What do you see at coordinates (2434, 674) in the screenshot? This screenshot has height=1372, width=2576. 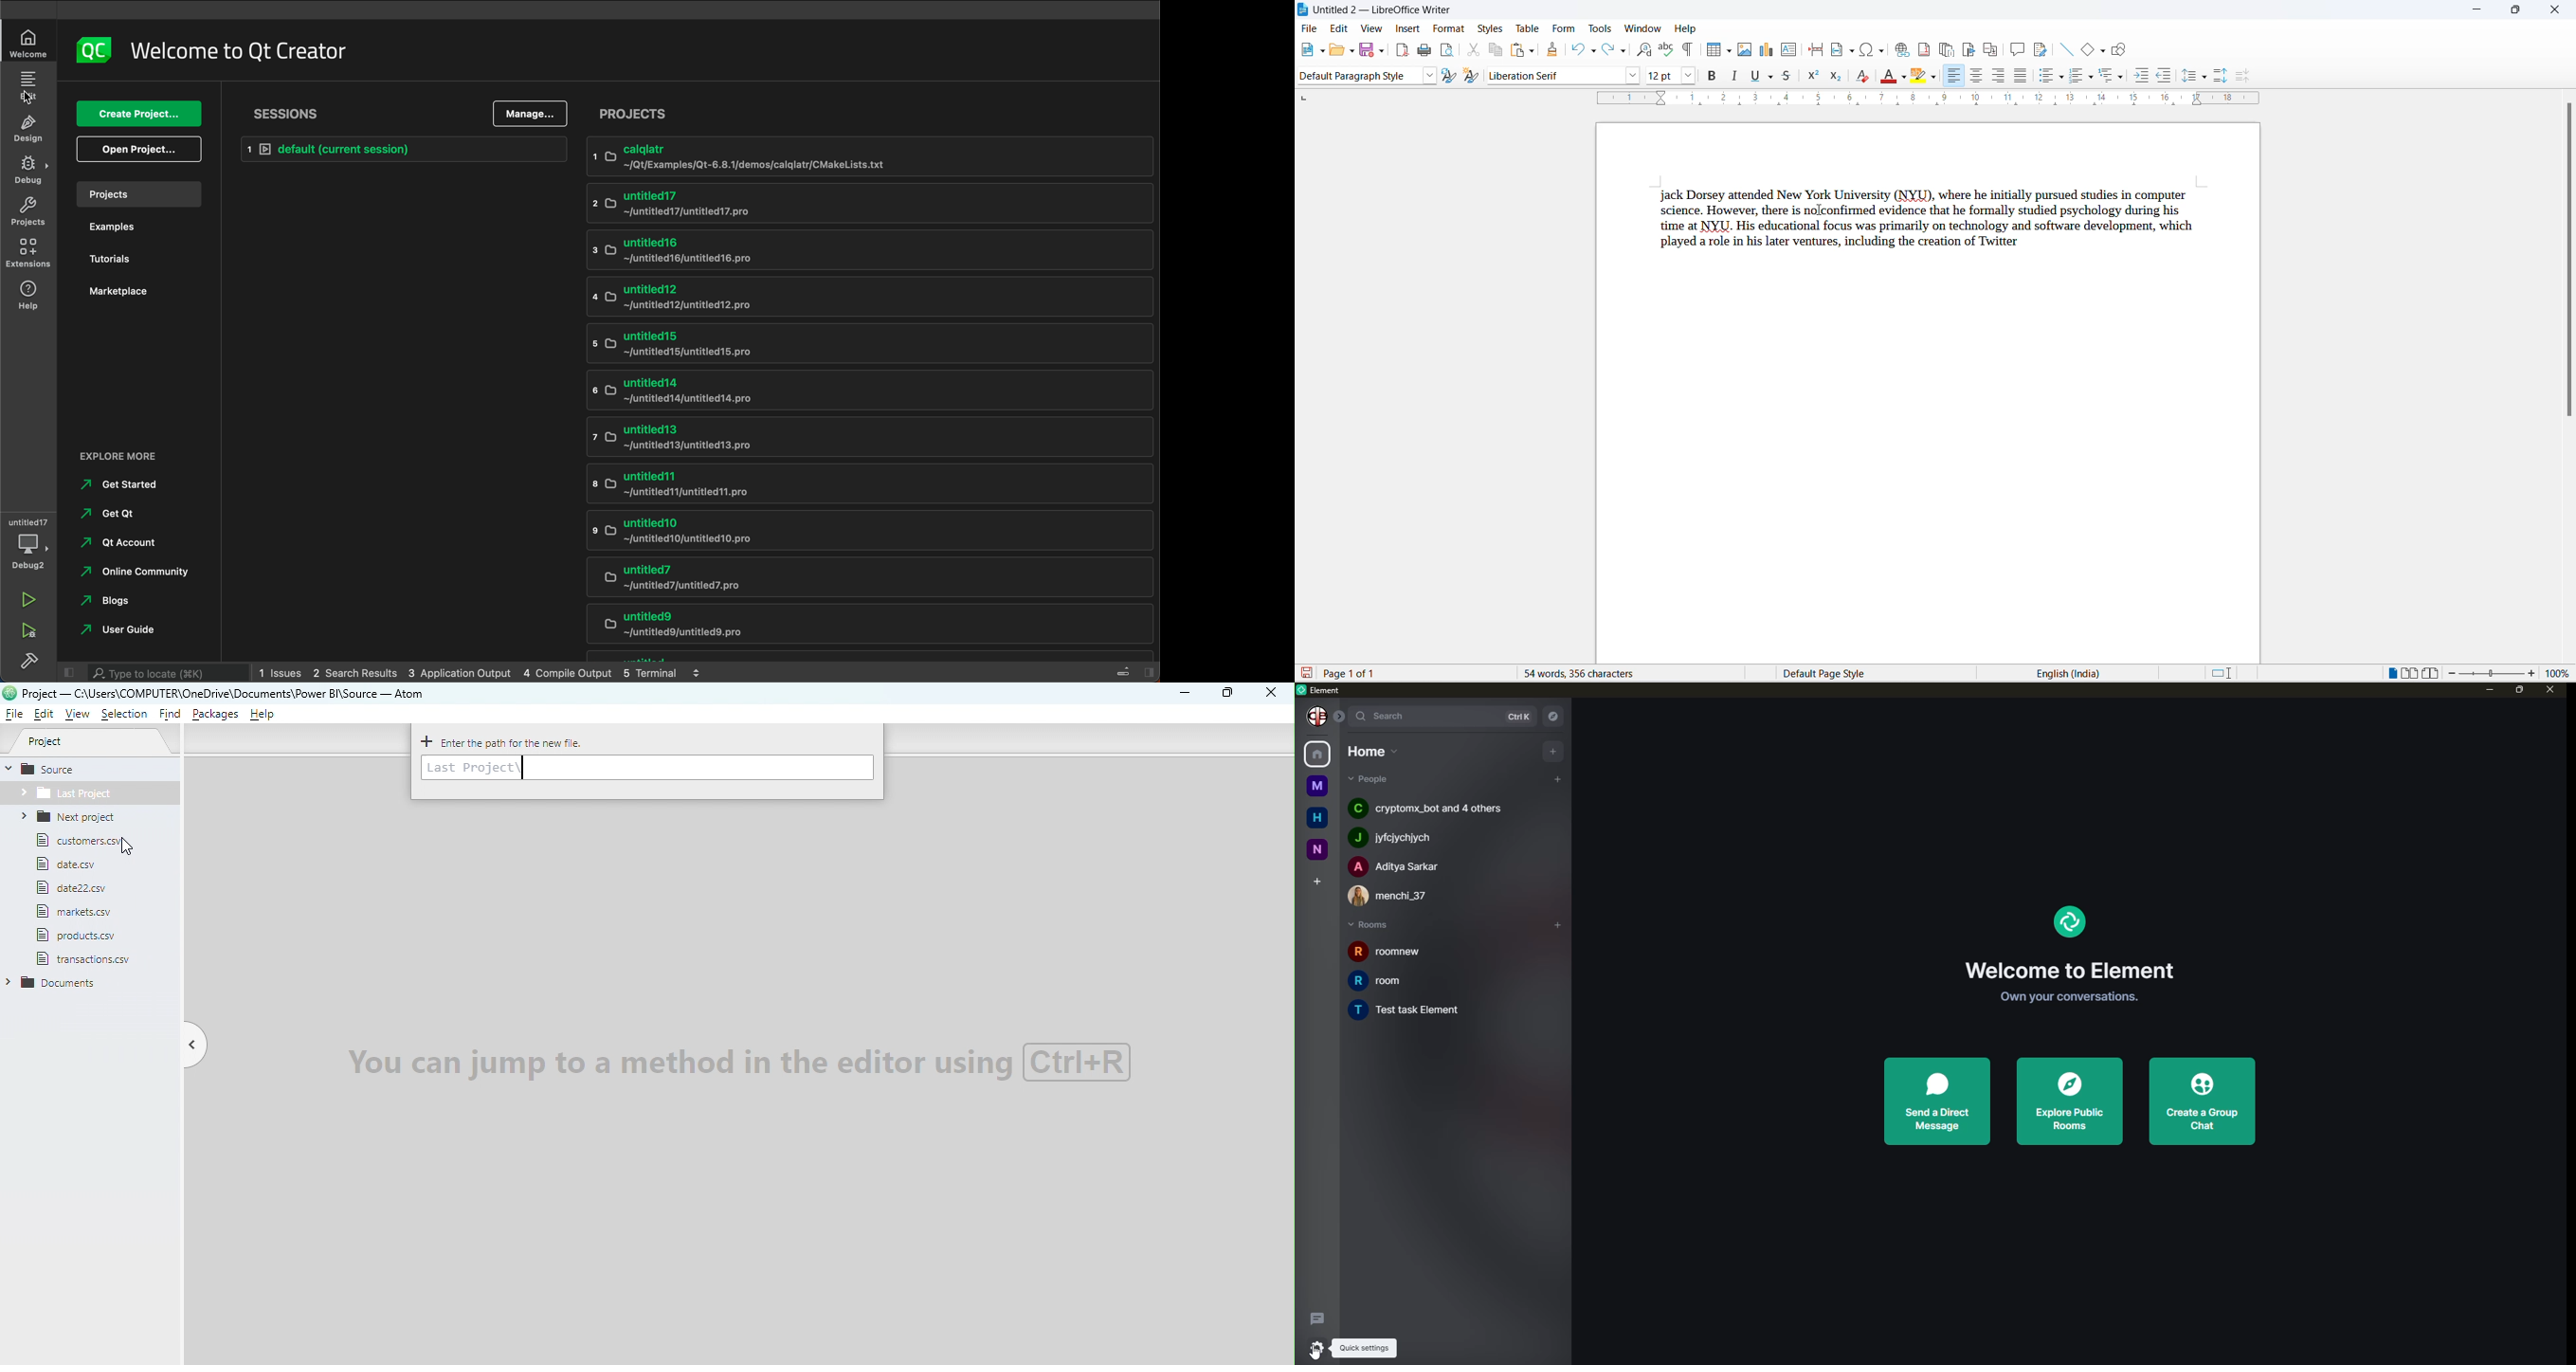 I see `book view` at bounding box center [2434, 674].